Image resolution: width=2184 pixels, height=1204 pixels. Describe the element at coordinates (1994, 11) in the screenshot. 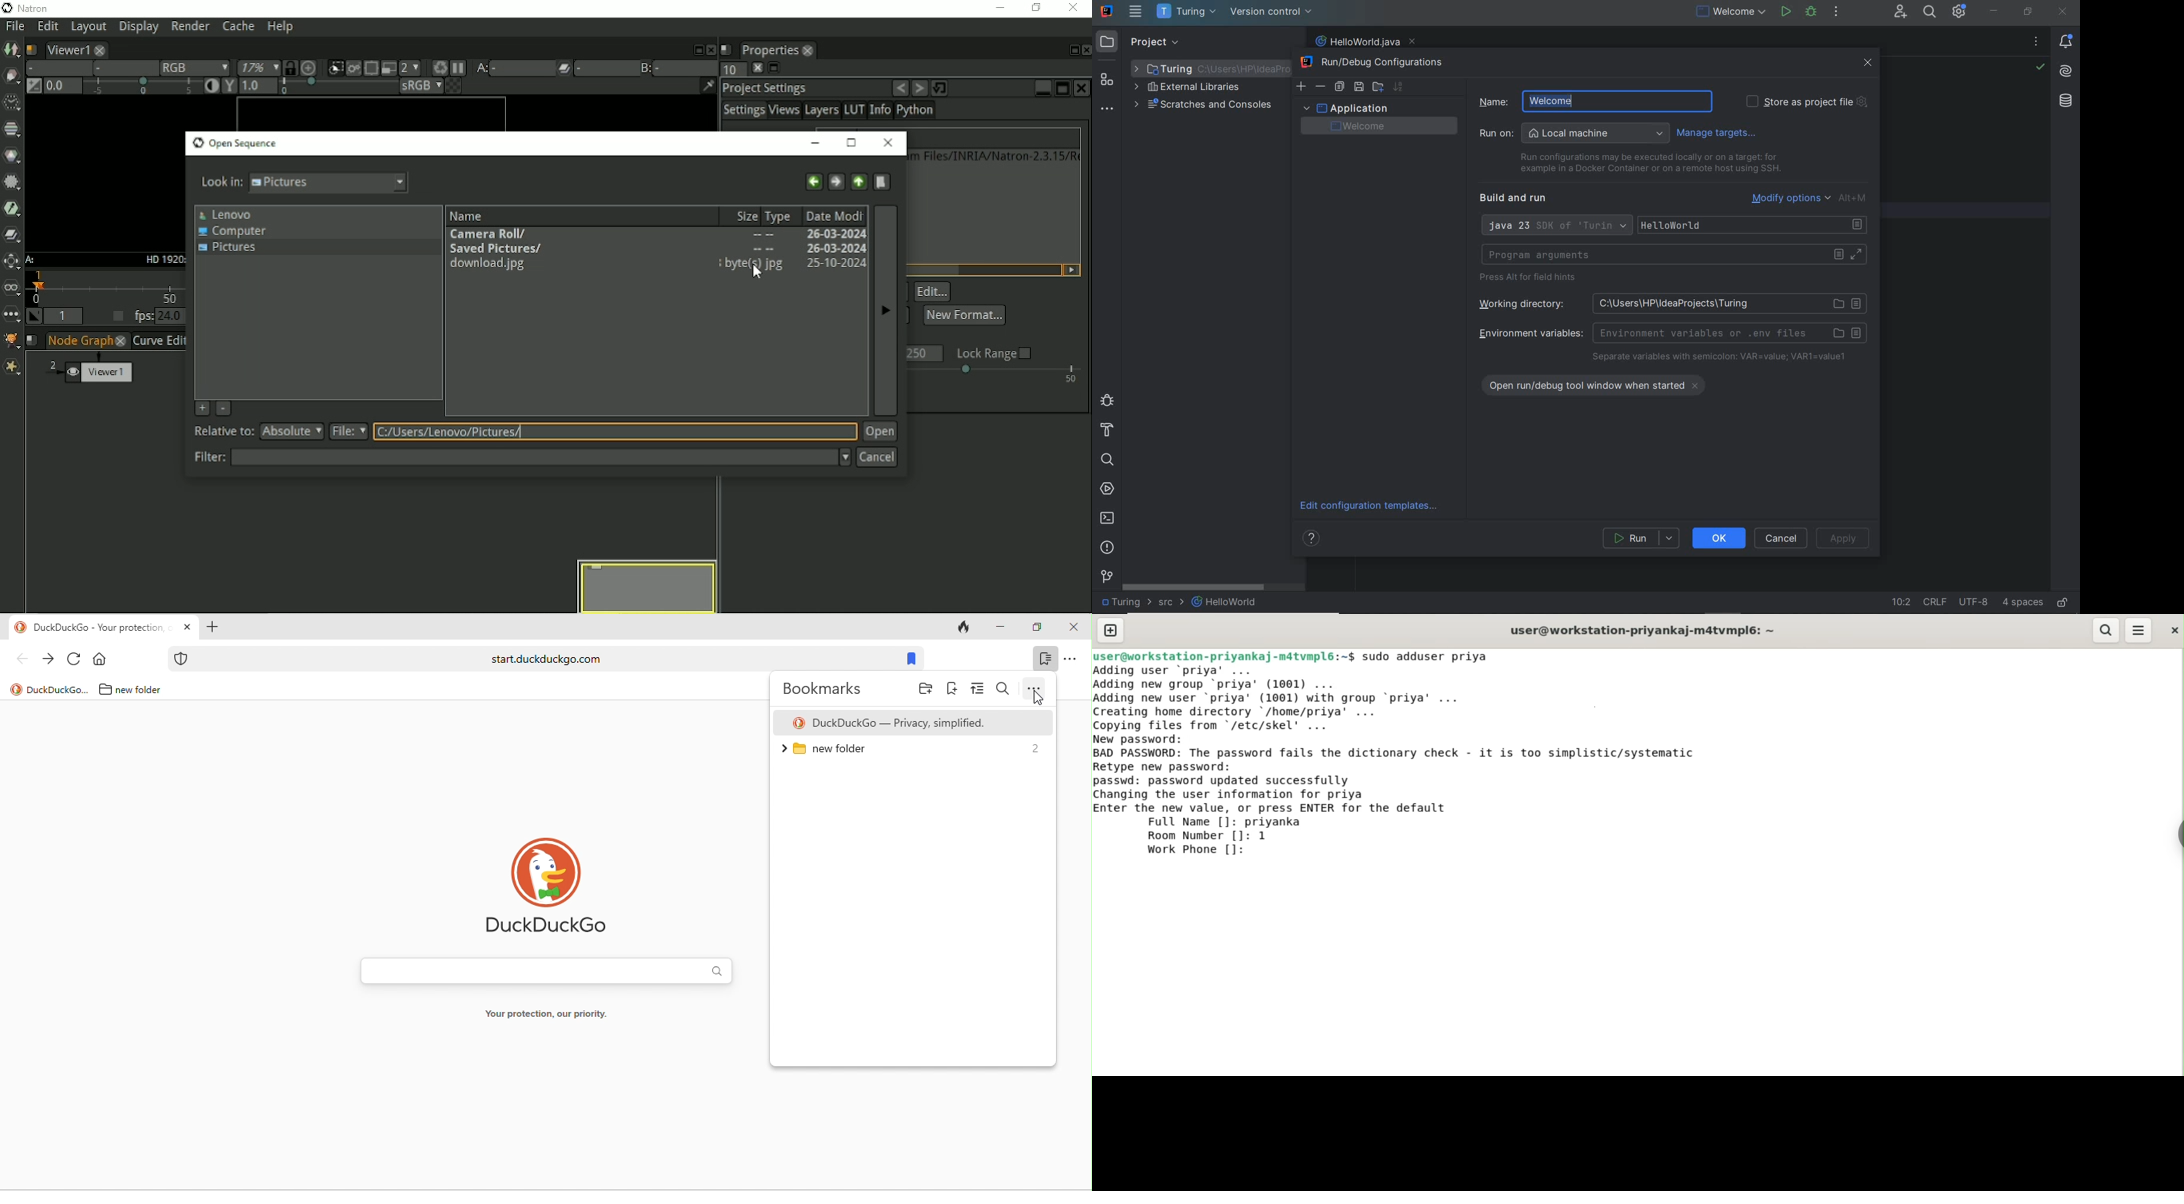

I see `MINIMIZE` at that location.